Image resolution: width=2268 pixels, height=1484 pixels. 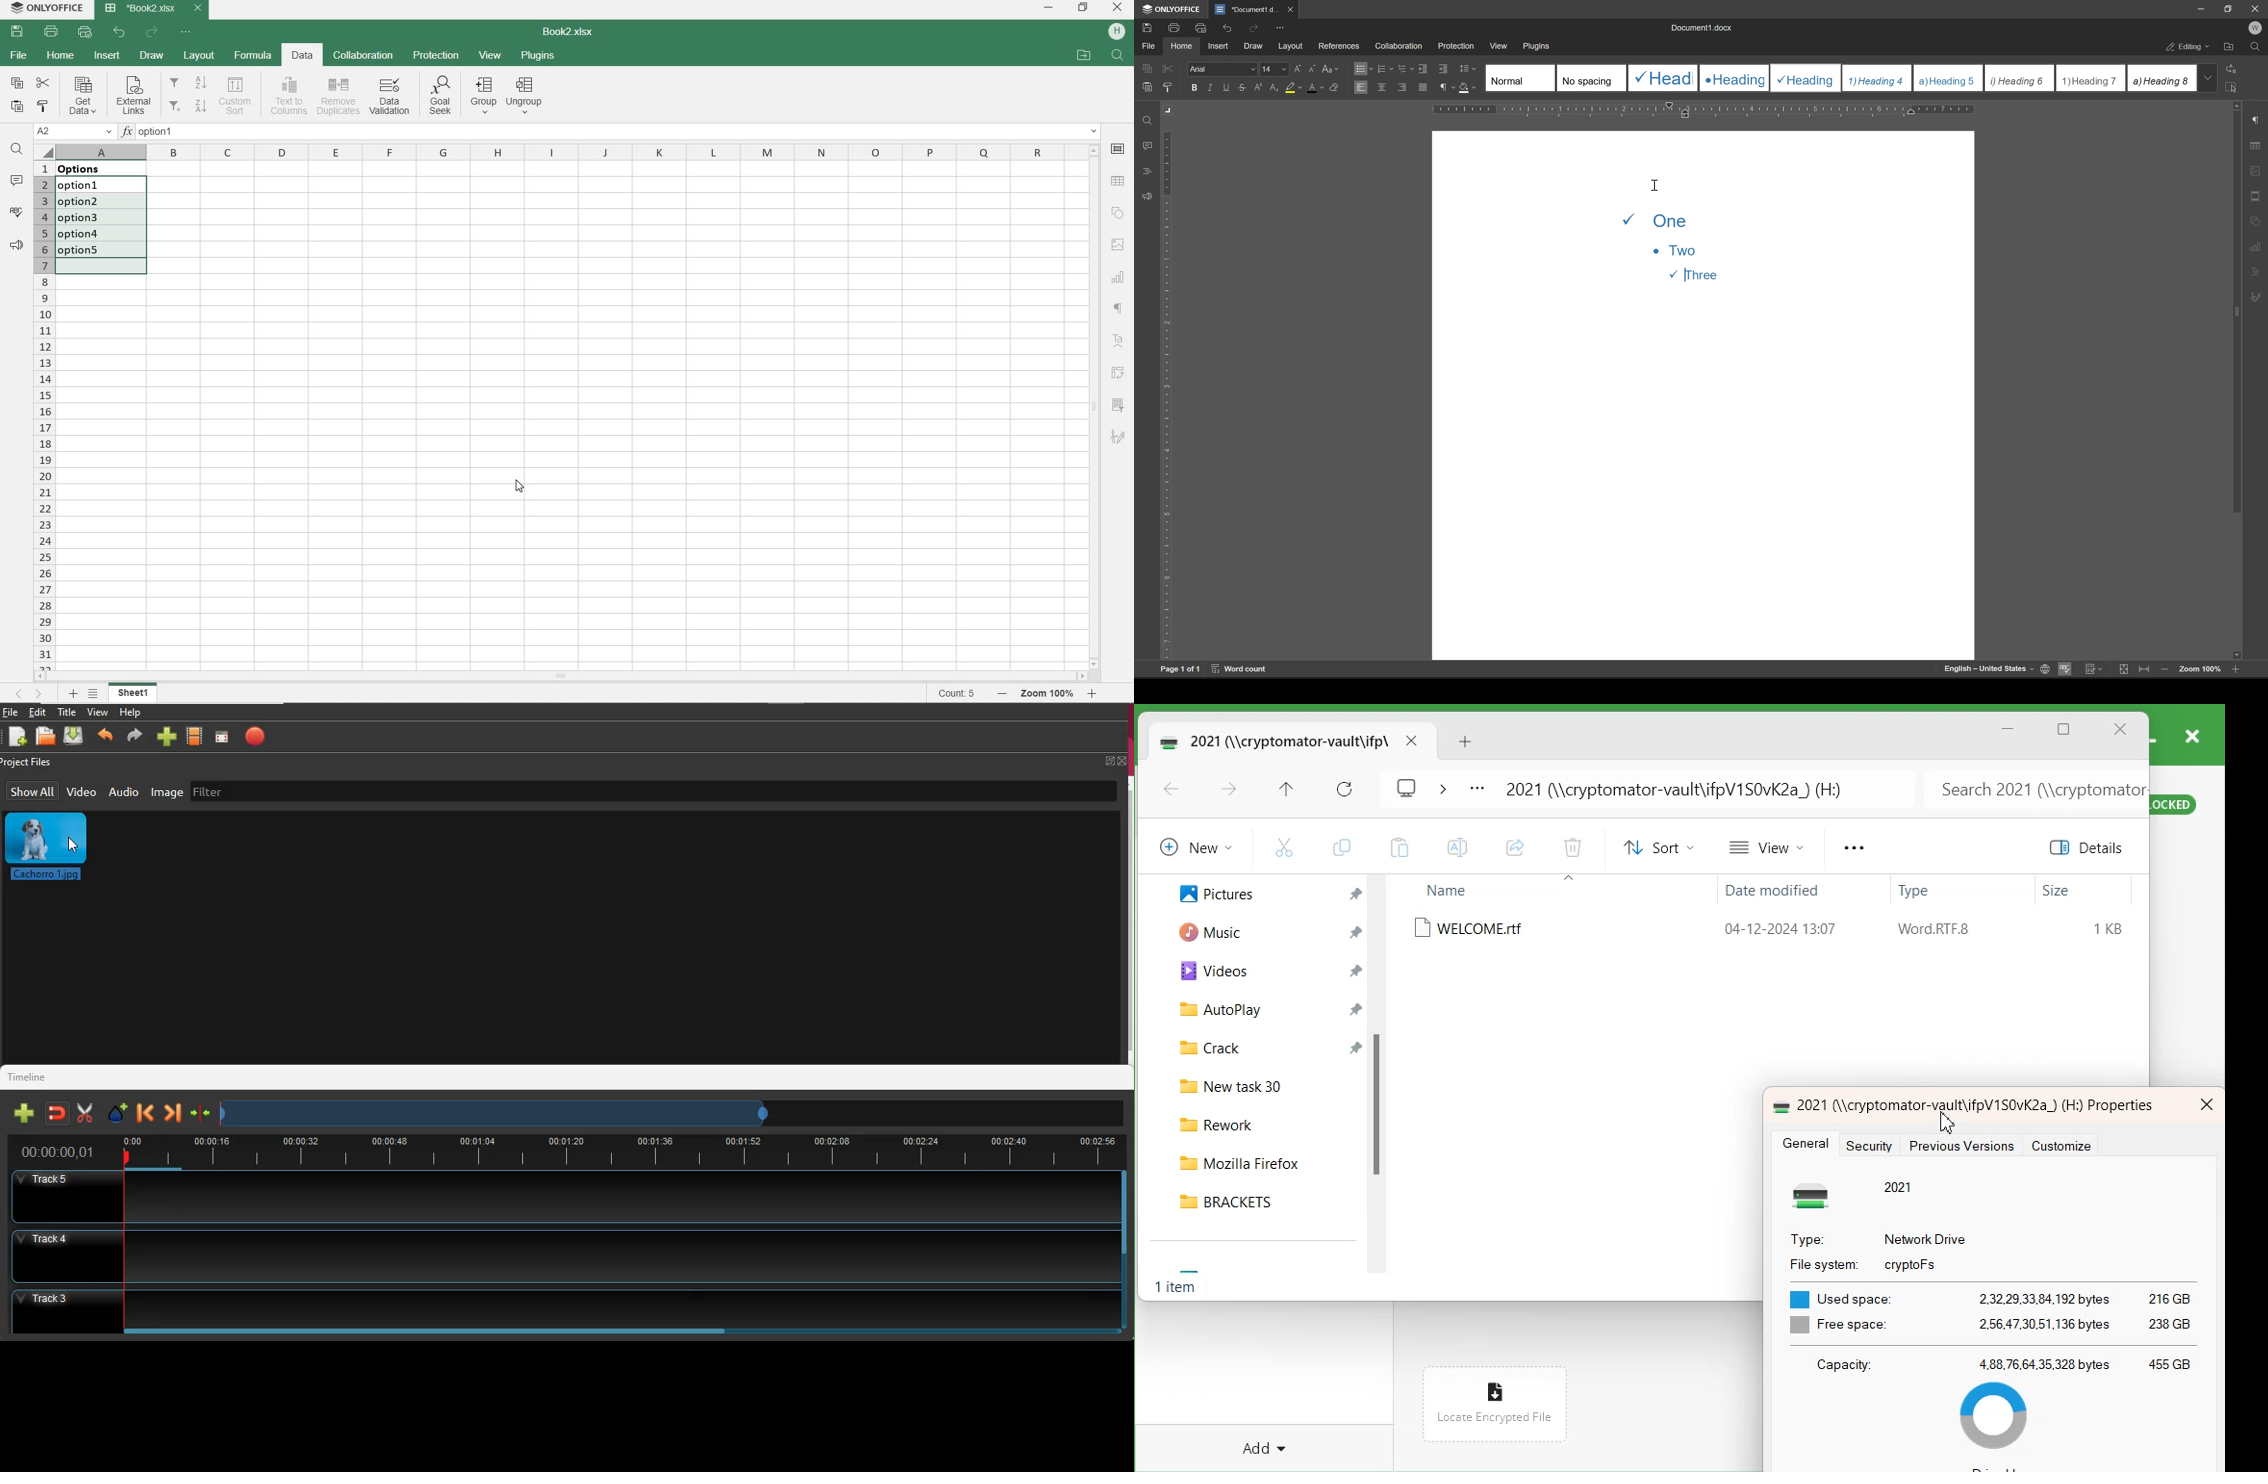 I want to click on PASTE, so click(x=20, y=105).